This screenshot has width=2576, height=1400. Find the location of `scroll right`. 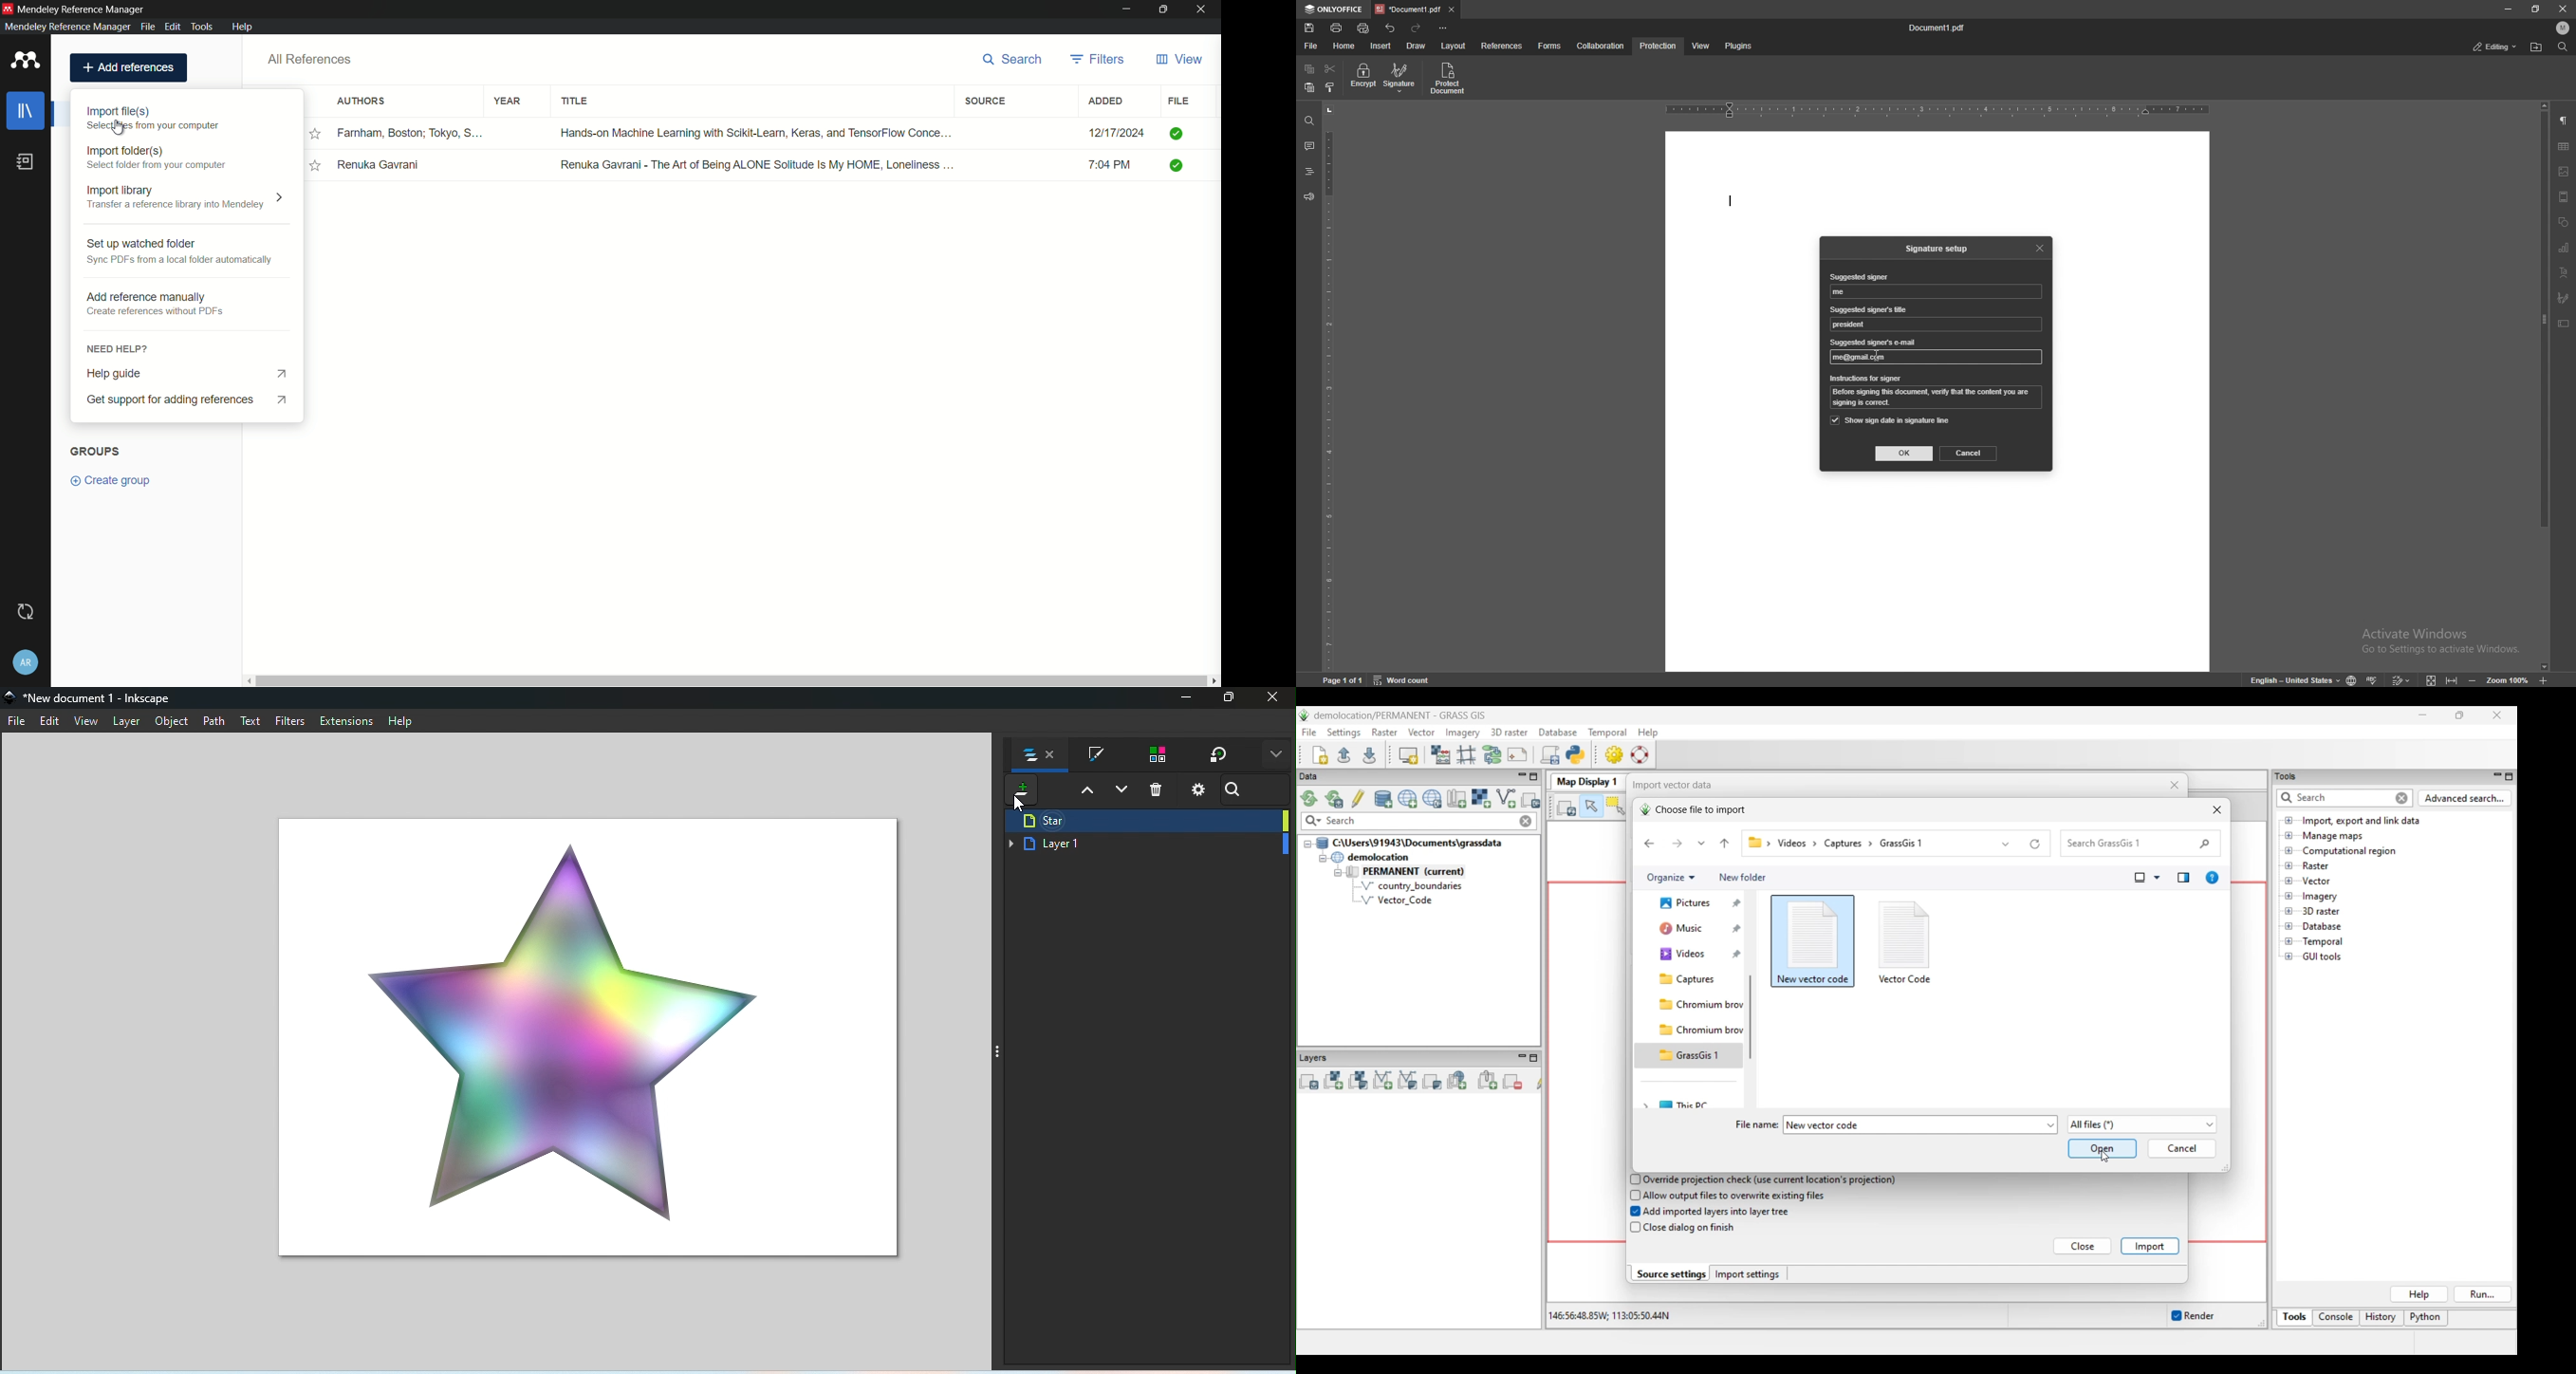

scroll right is located at coordinates (1214, 681).